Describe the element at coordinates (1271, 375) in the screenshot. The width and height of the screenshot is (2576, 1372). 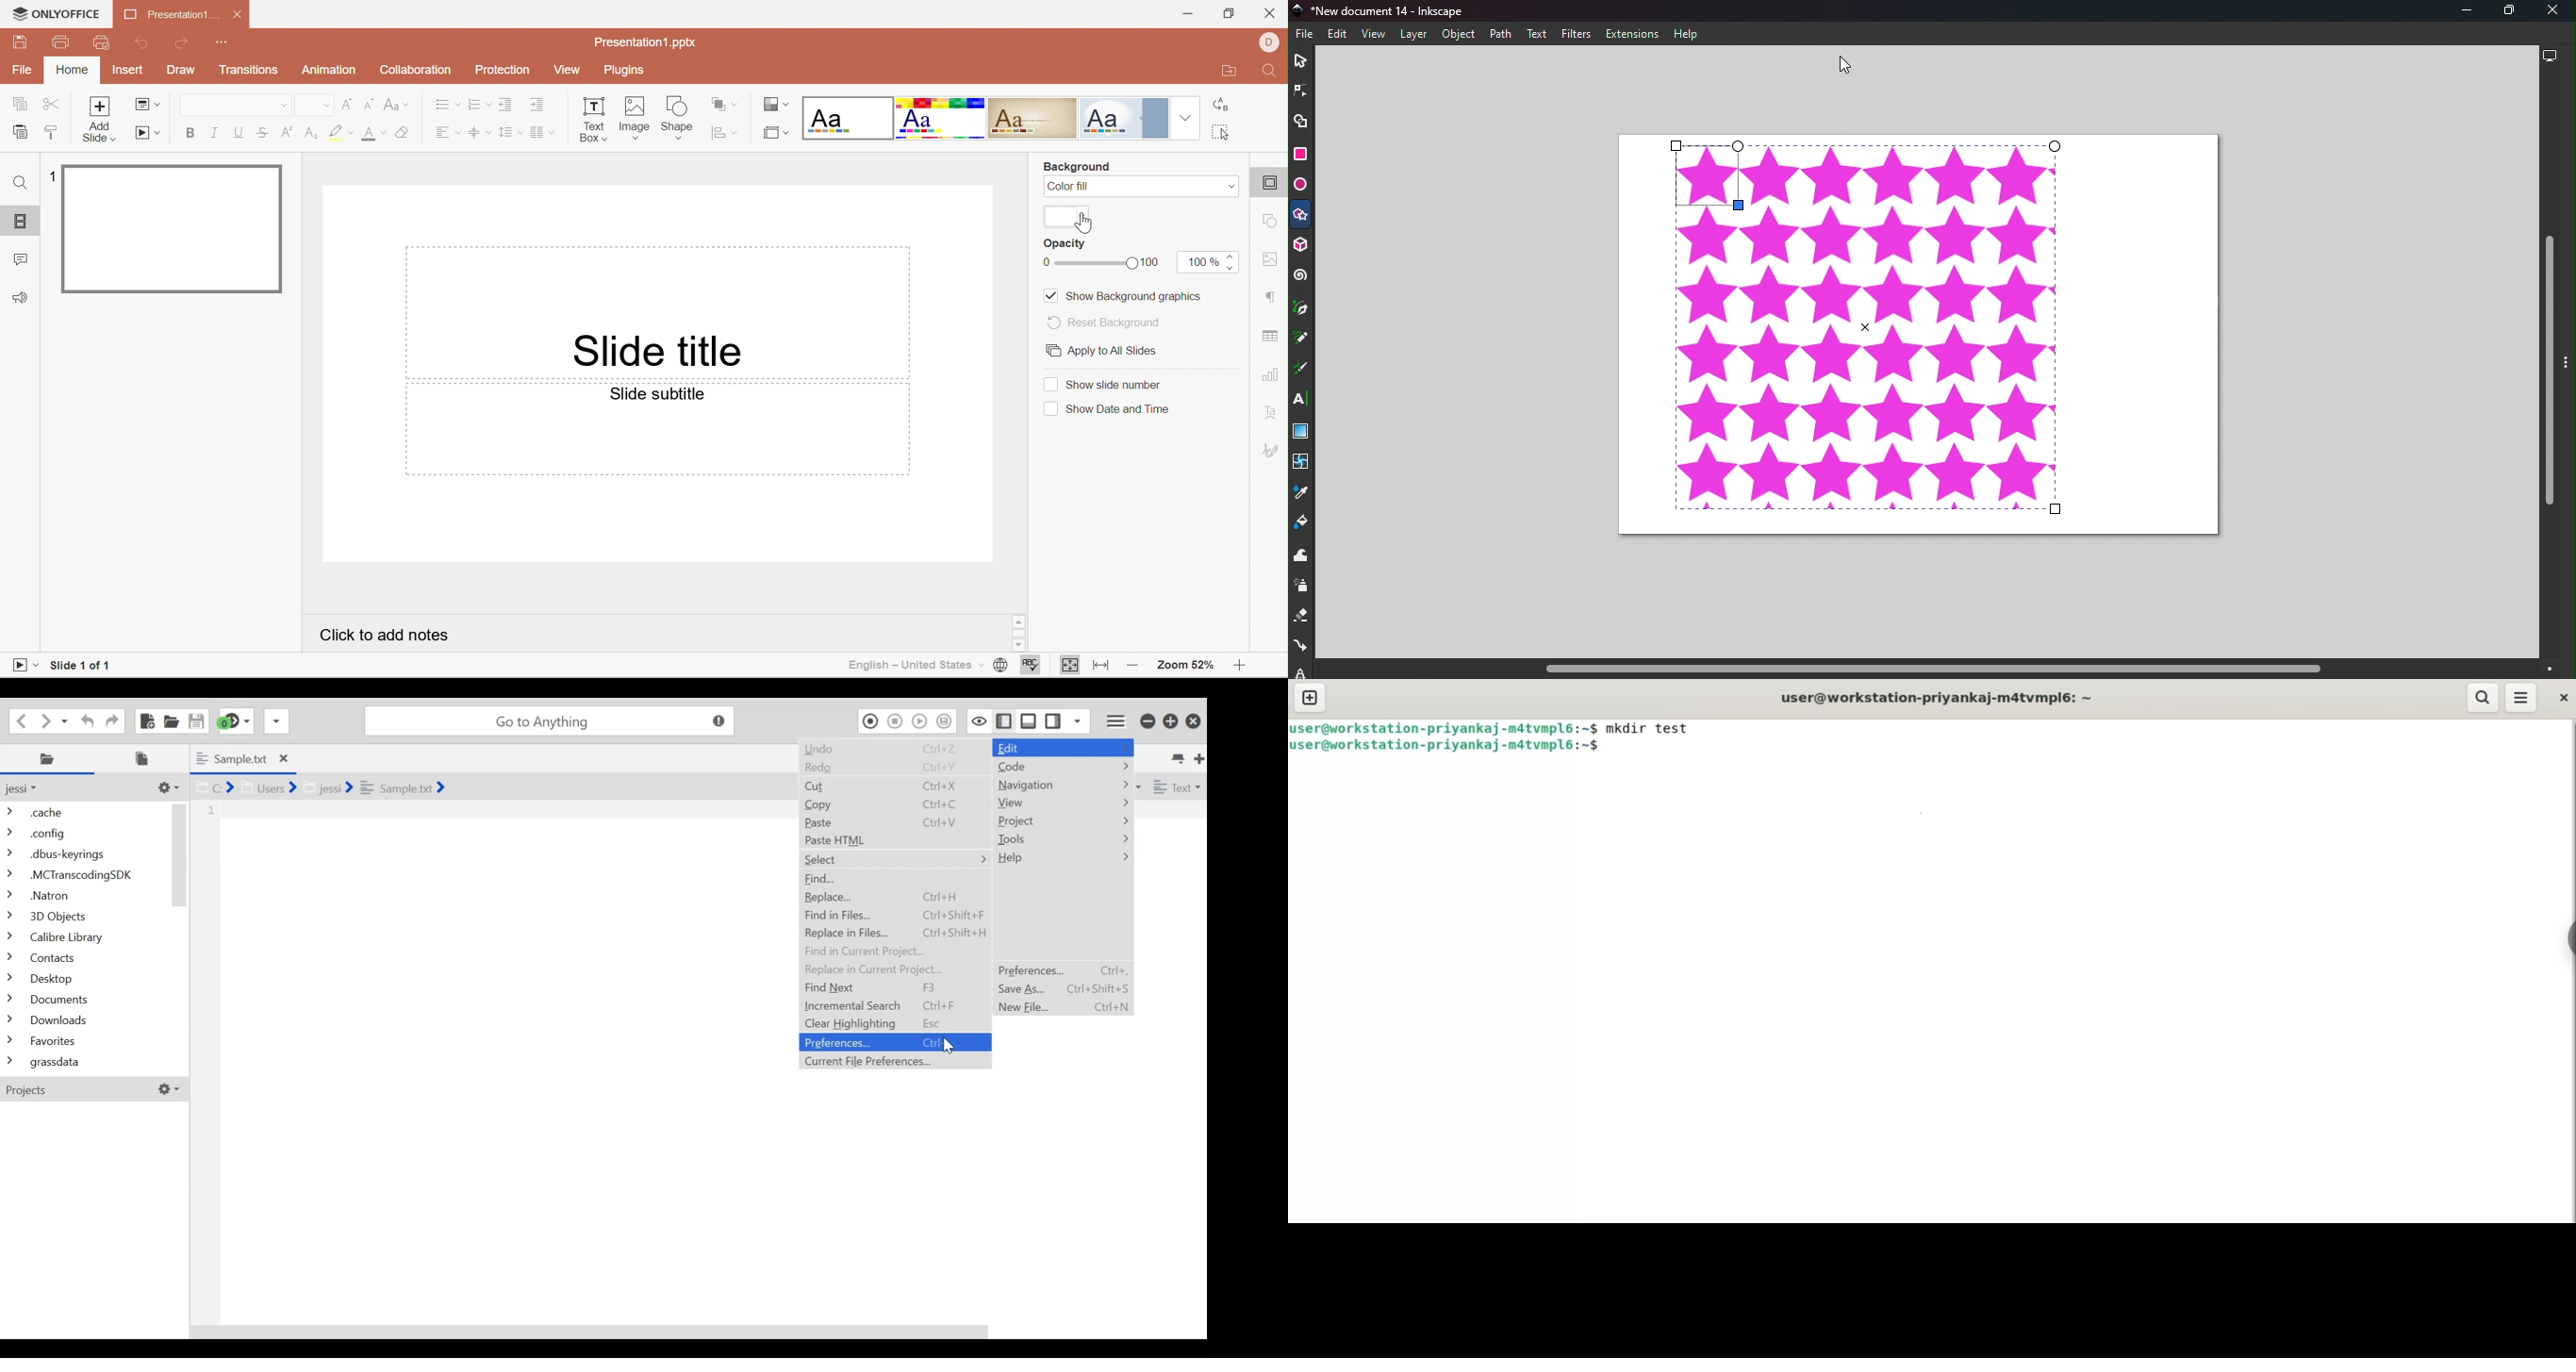
I see `chart settings` at that location.